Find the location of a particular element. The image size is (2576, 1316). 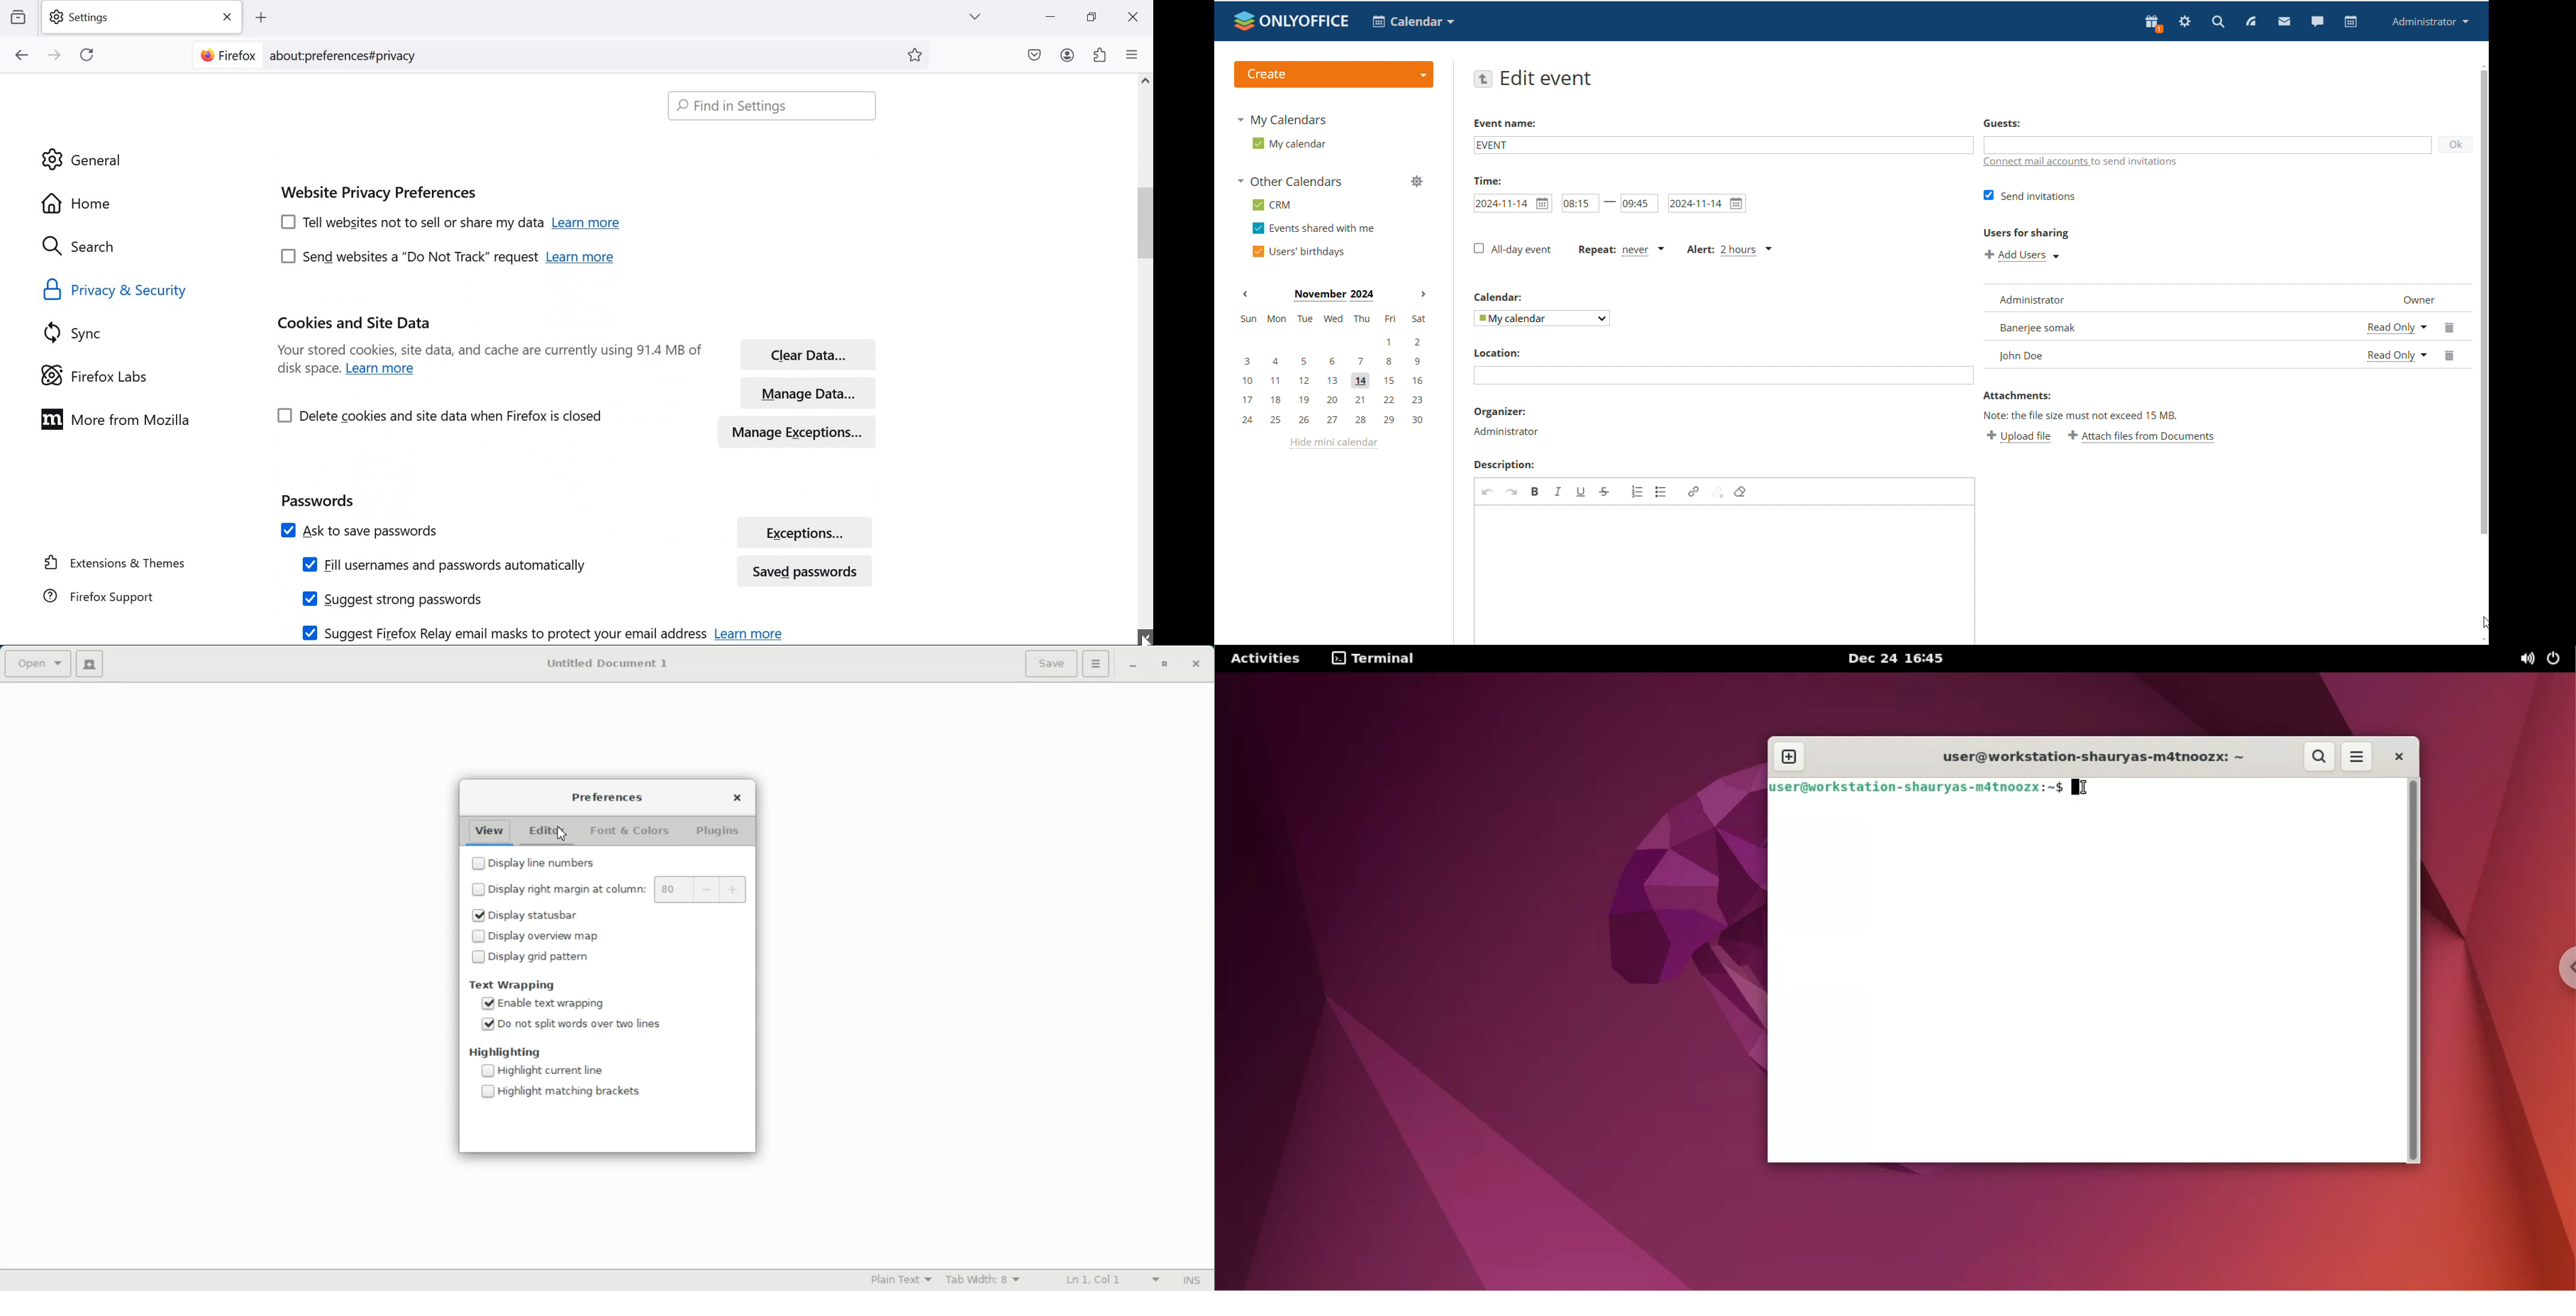

next month is located at coordinates (1423, 295).